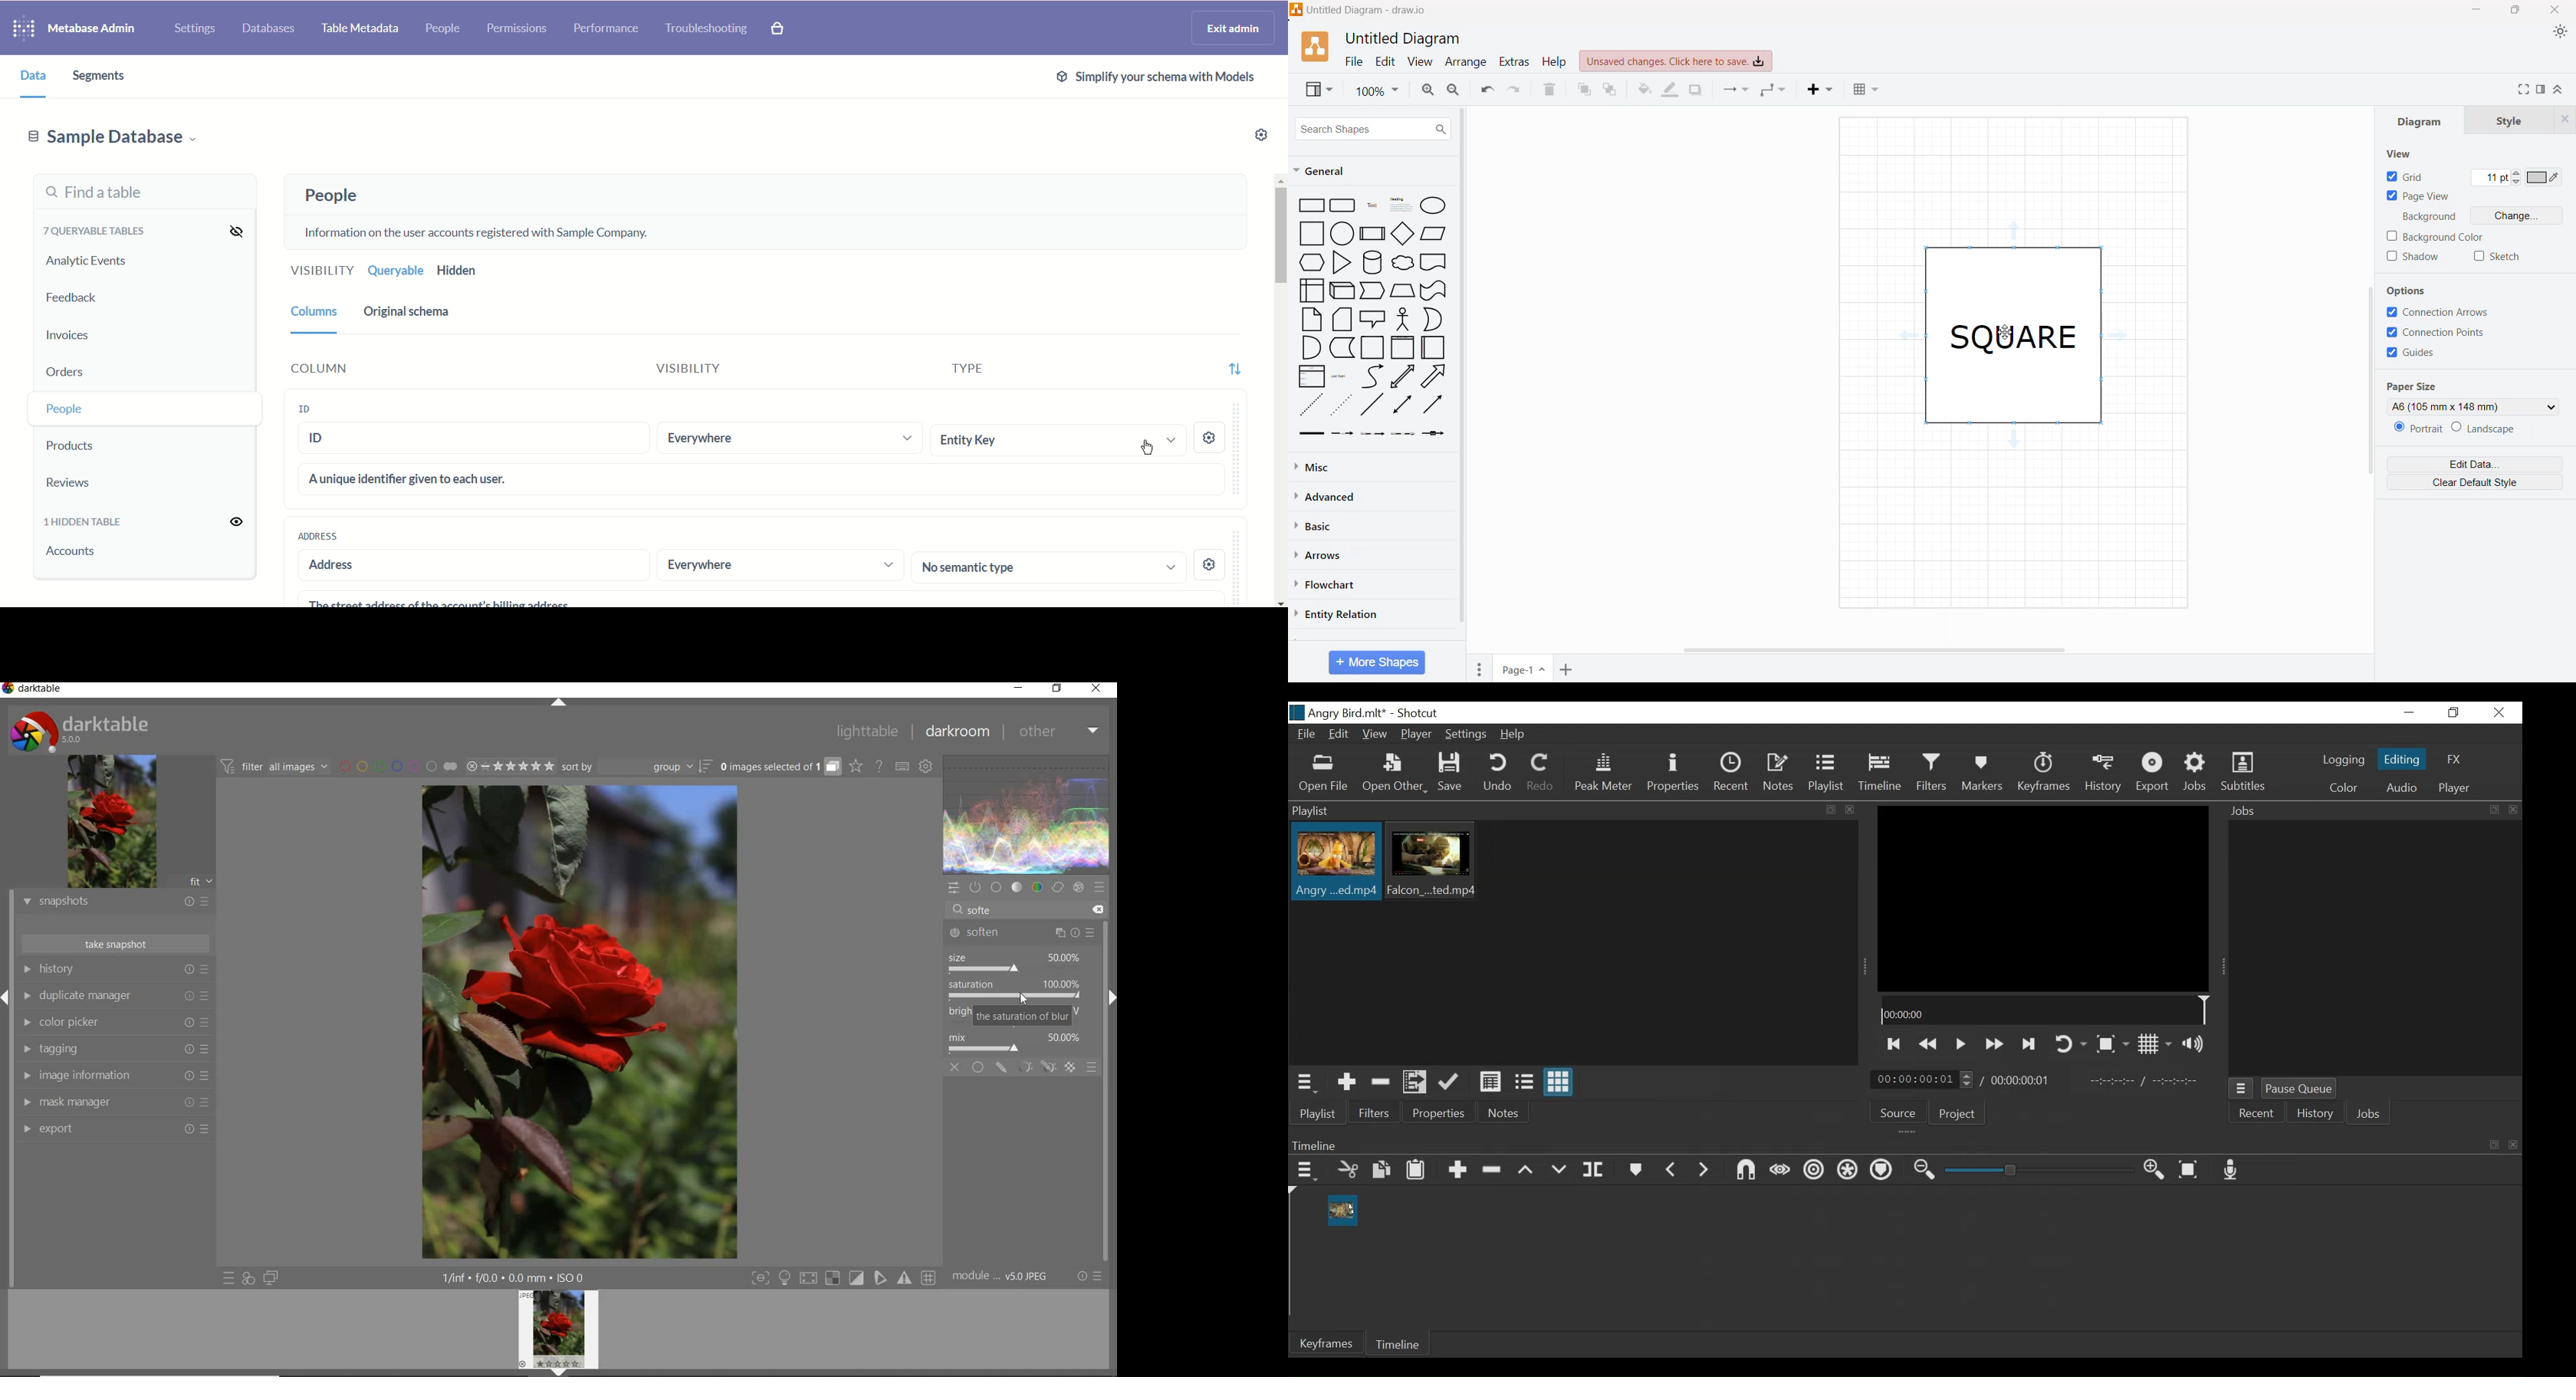  What do you see at coordinates (2453, 760) in the screenshot?
I see `FX` at bounding box center [2453, 760].